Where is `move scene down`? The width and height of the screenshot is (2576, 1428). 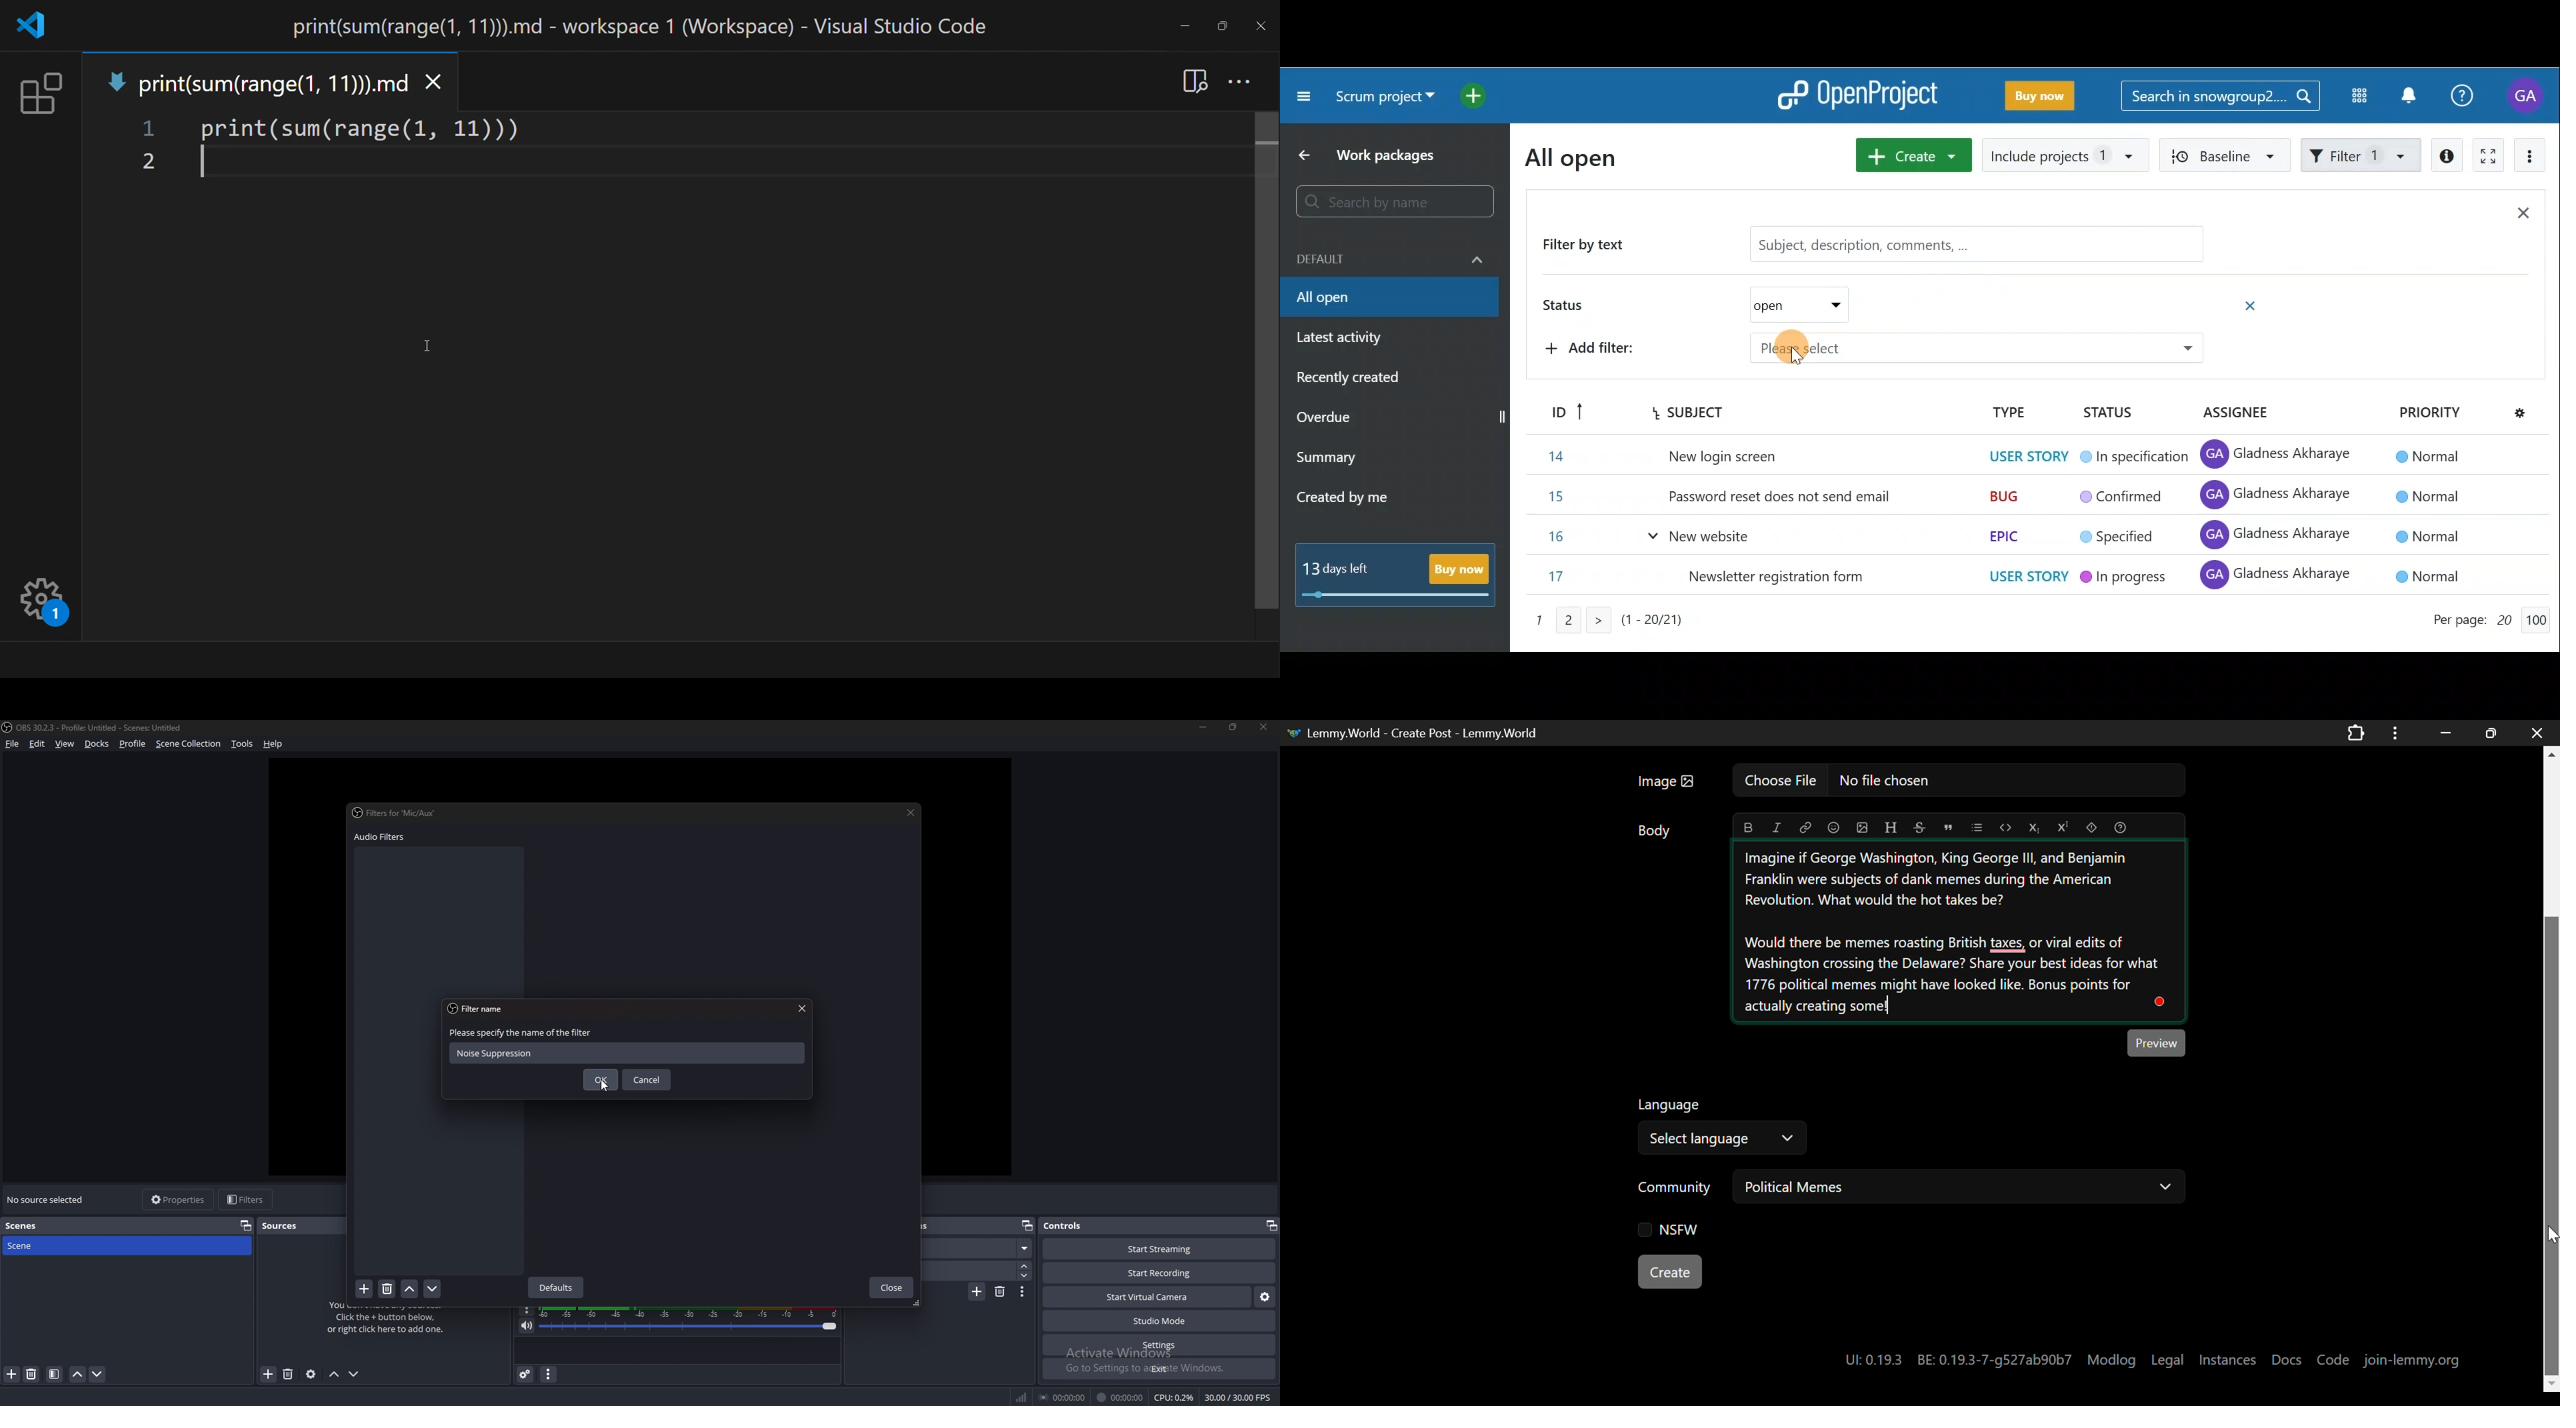 move scene down is located at coordinates (97, 1375).